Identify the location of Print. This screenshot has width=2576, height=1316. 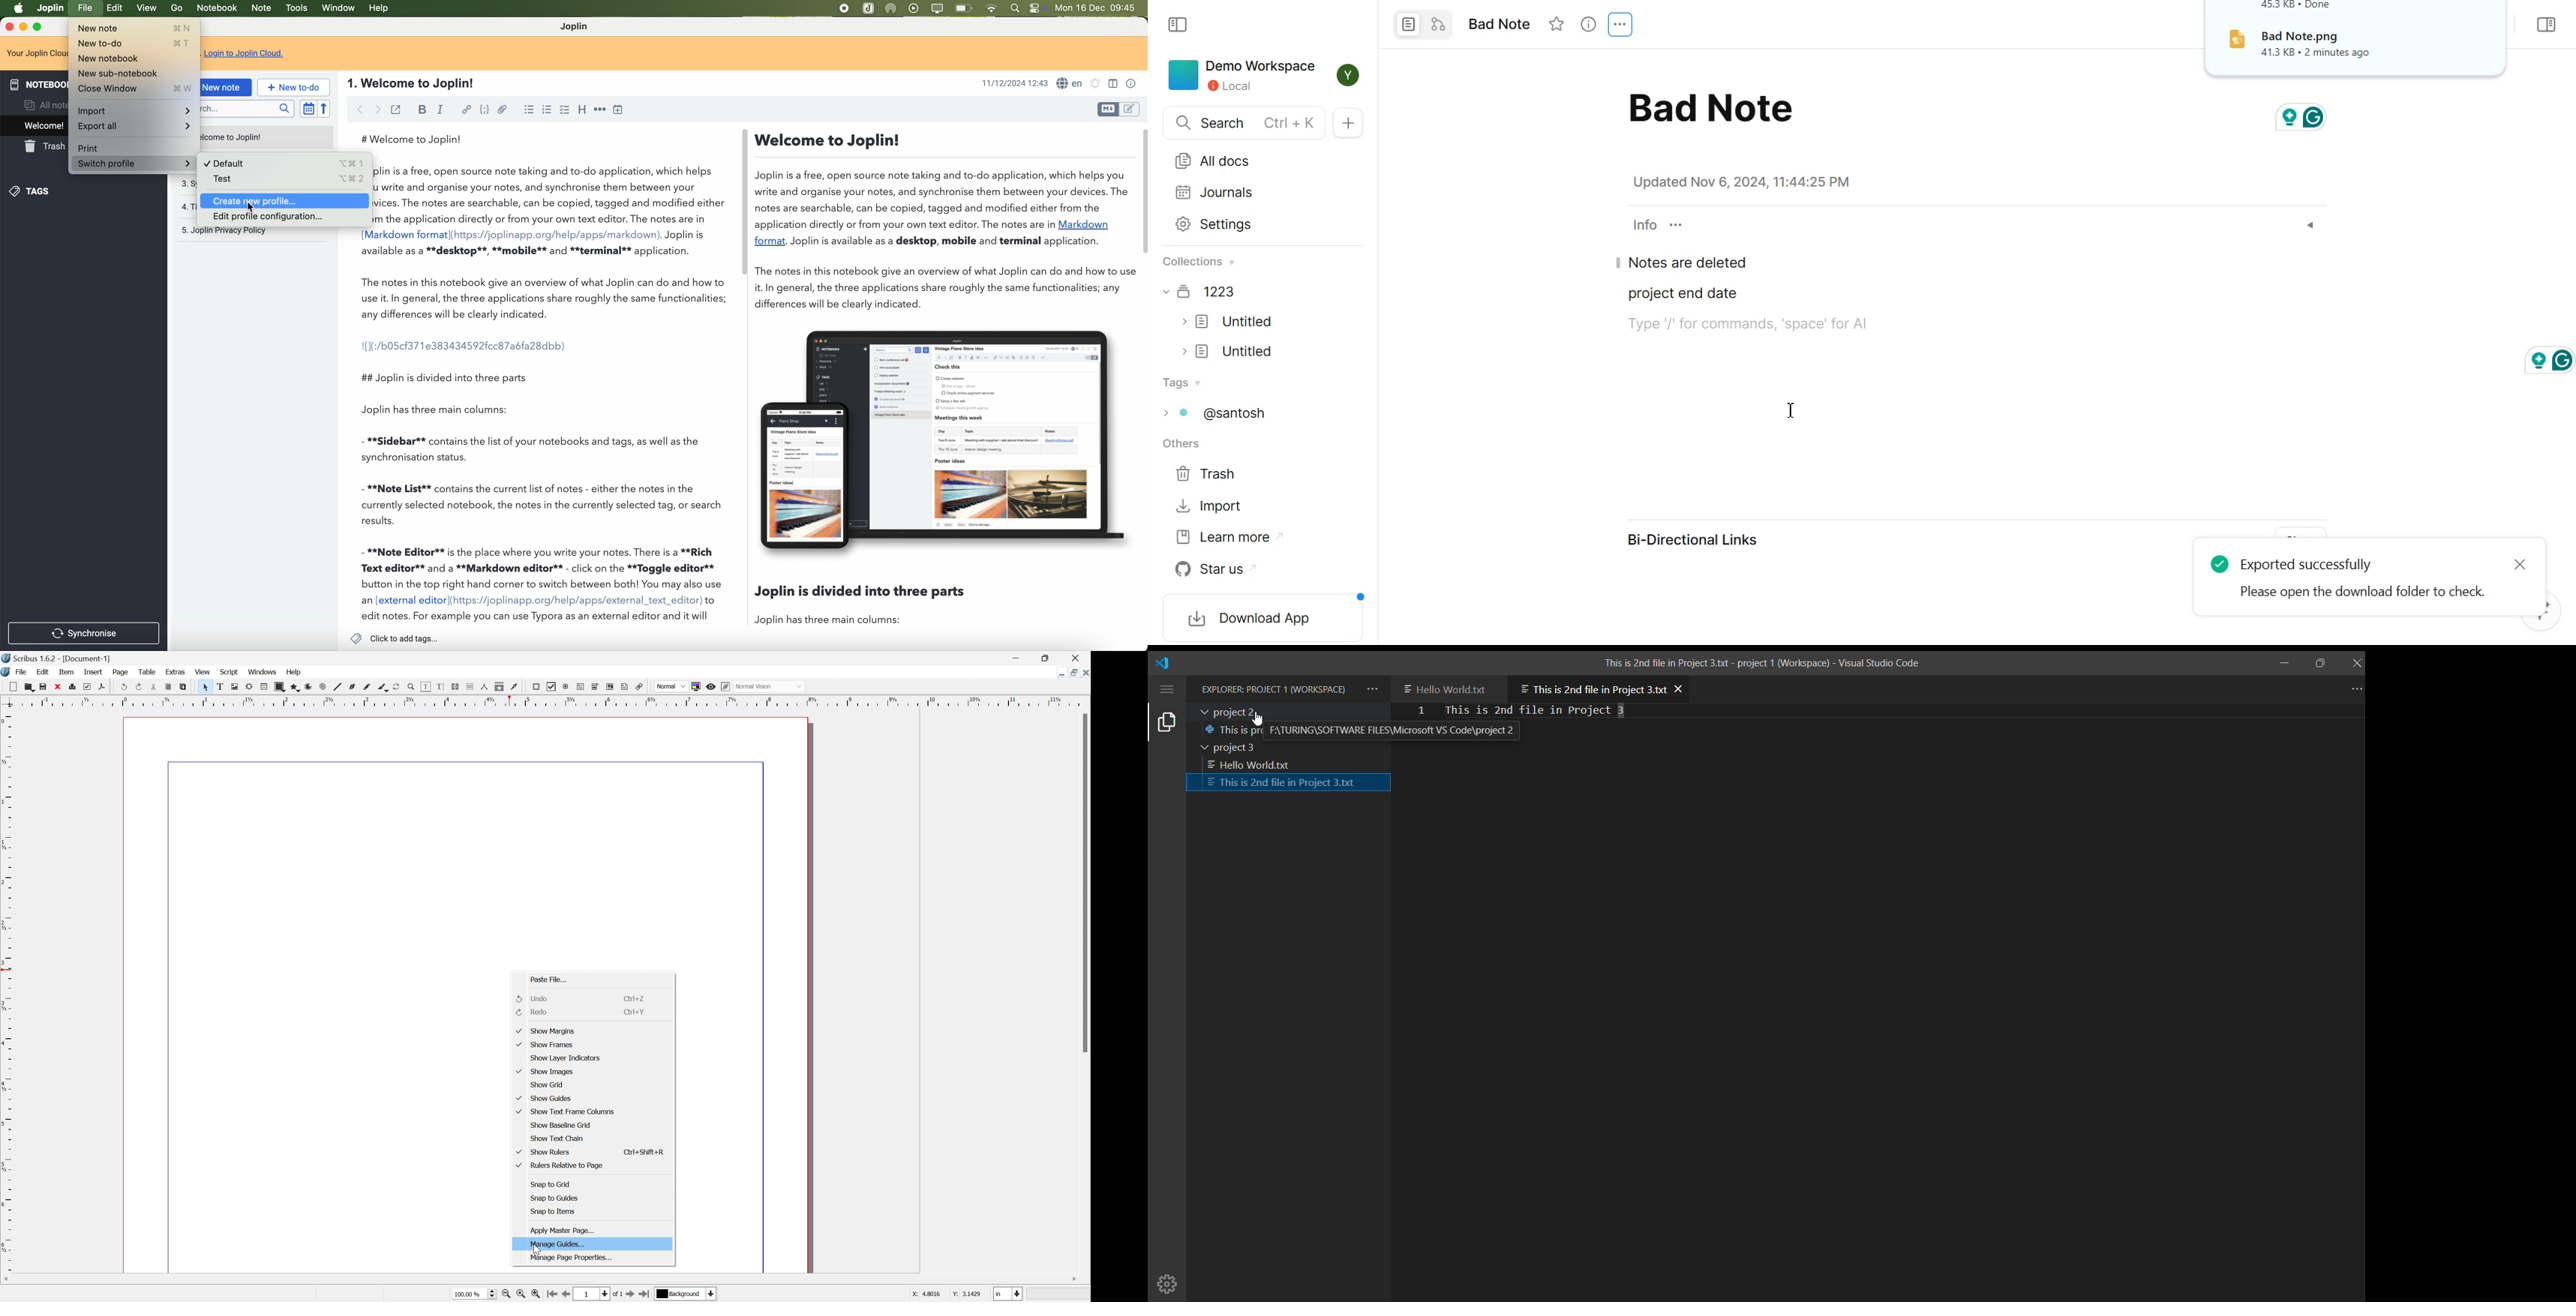
(133, 147).